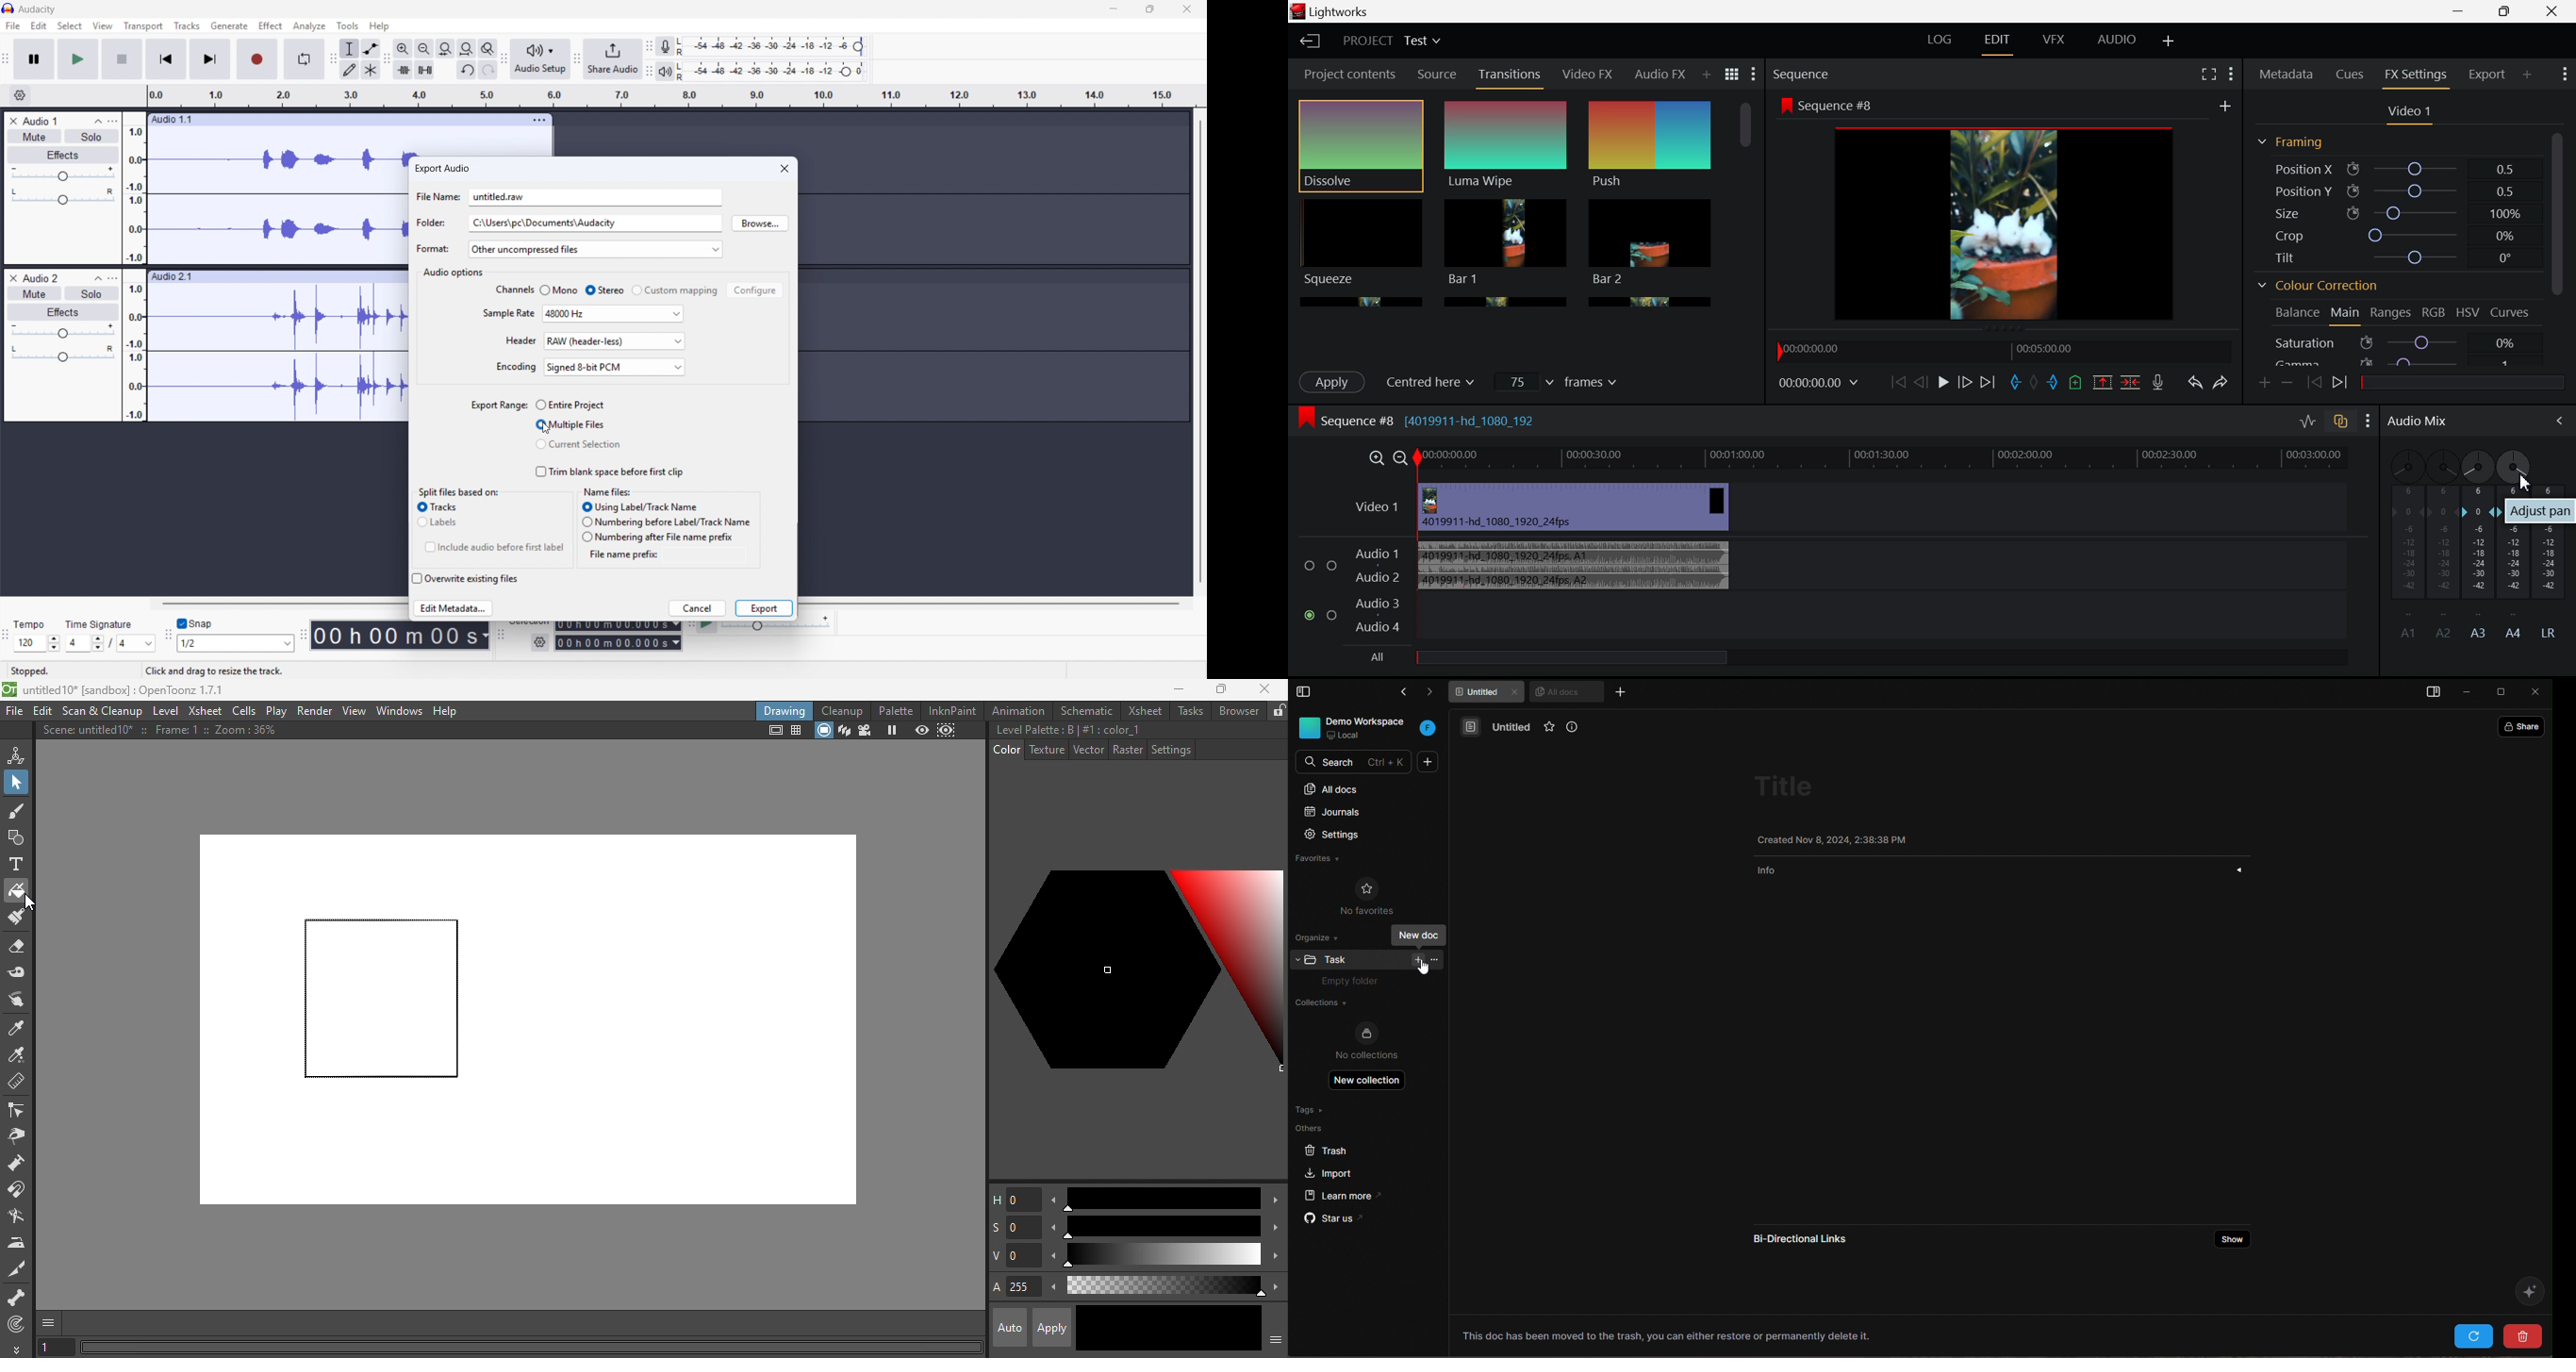  I want to click on no collections, so click(1367, 1042).